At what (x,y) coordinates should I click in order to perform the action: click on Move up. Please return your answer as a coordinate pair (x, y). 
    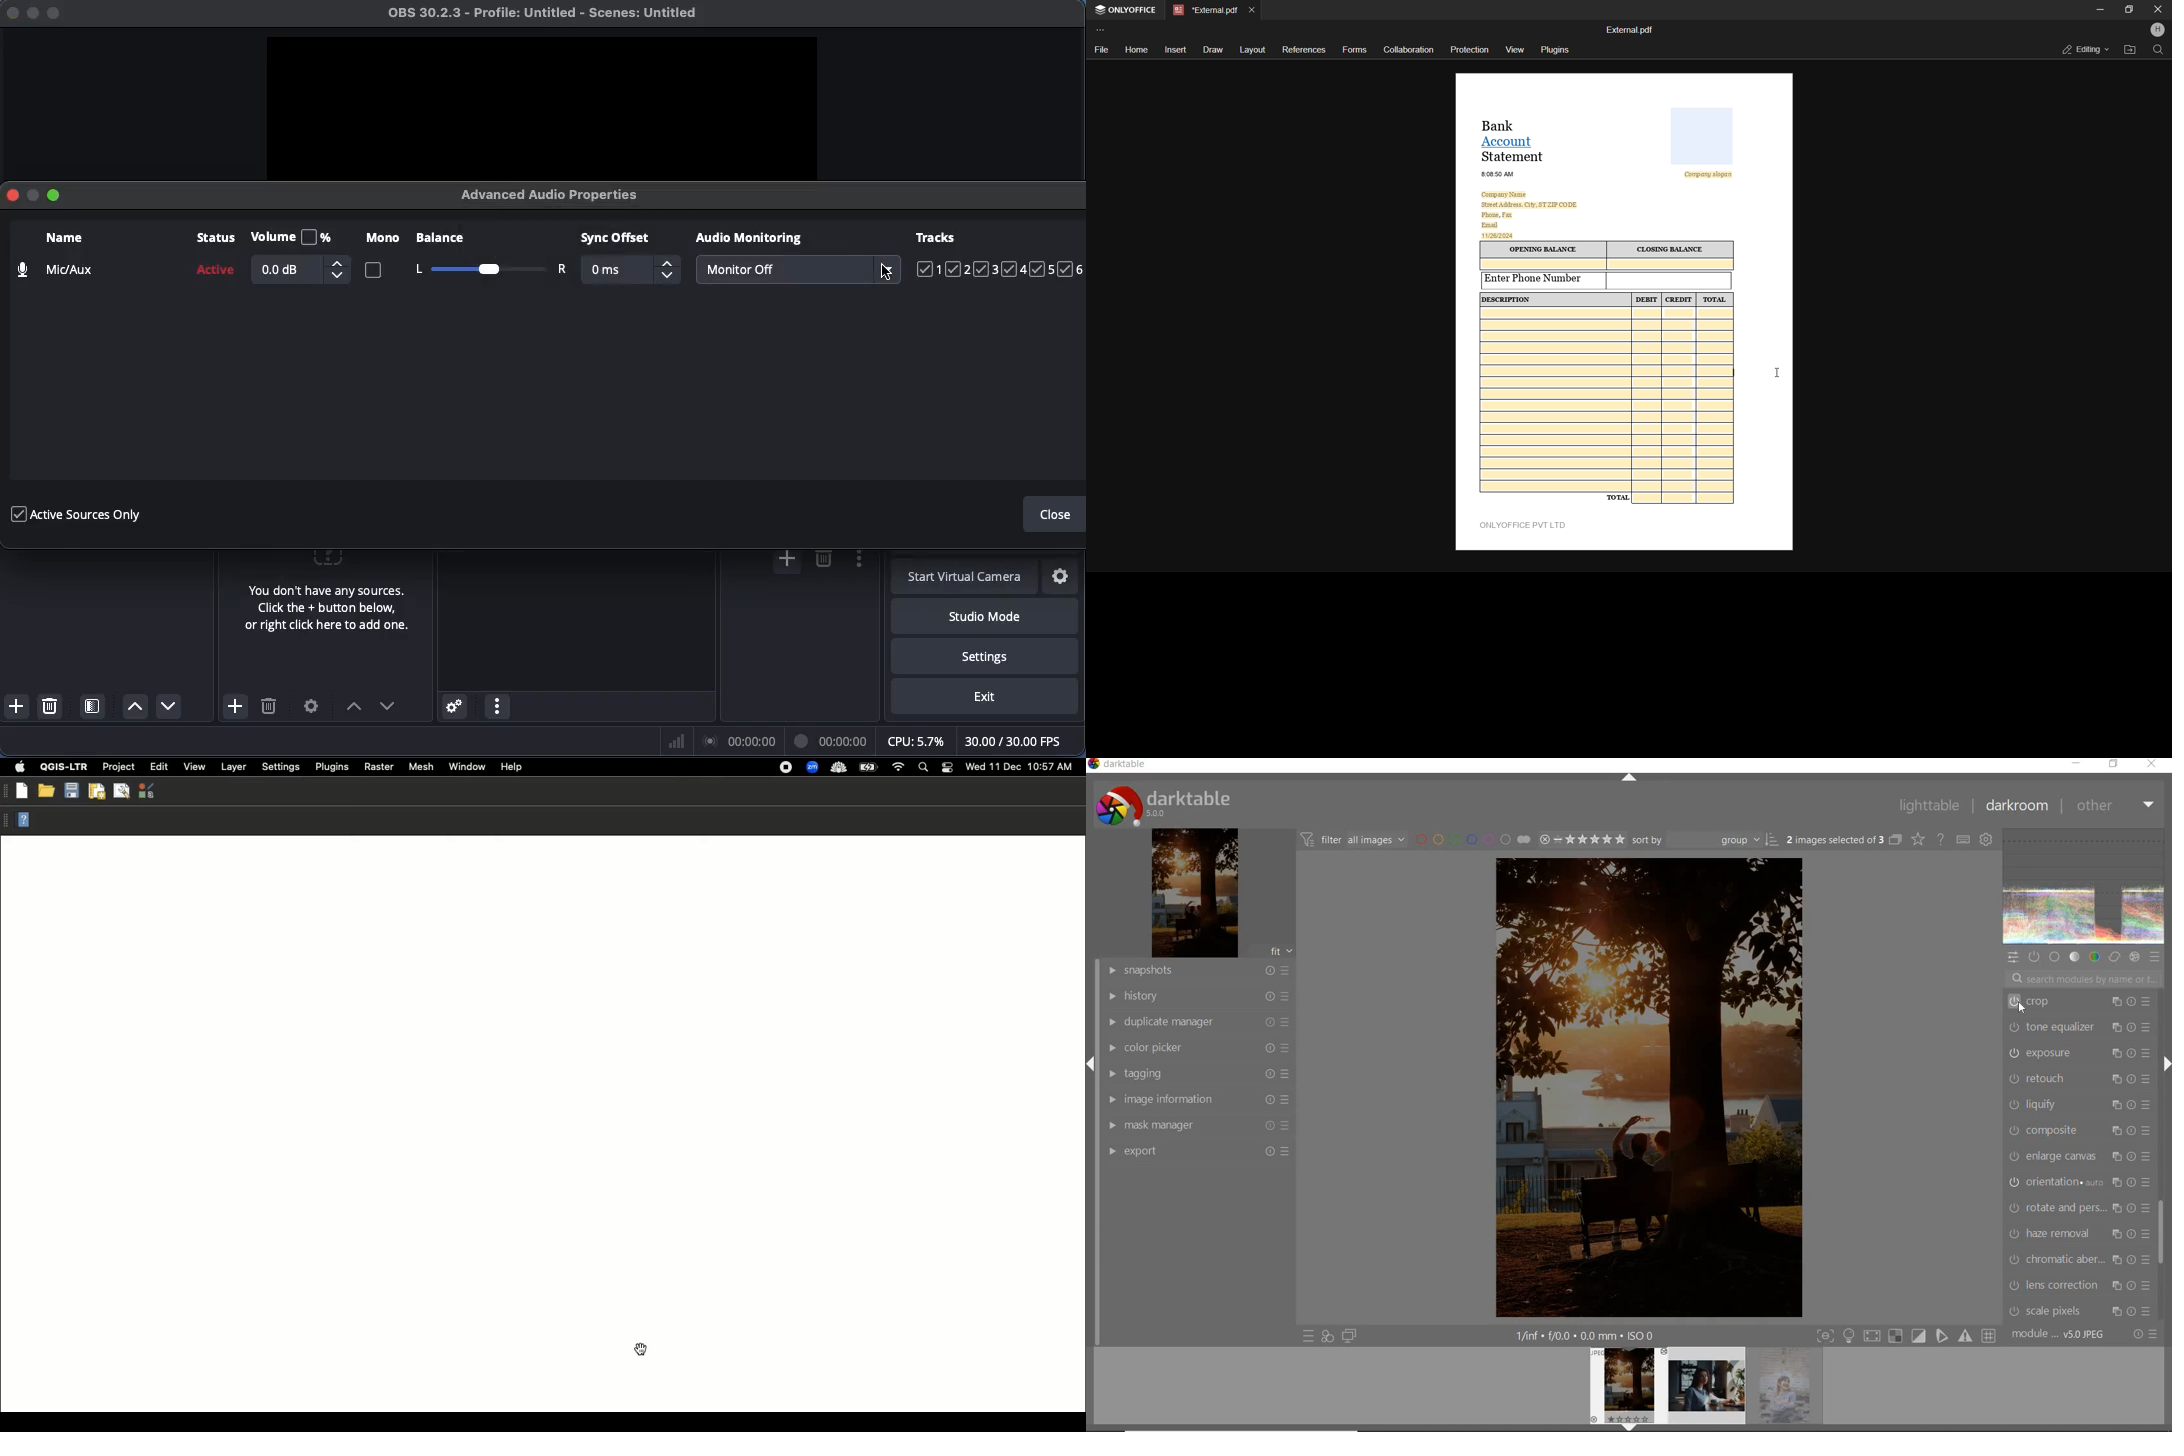
    Looking at the image, I should click on (135, 707).